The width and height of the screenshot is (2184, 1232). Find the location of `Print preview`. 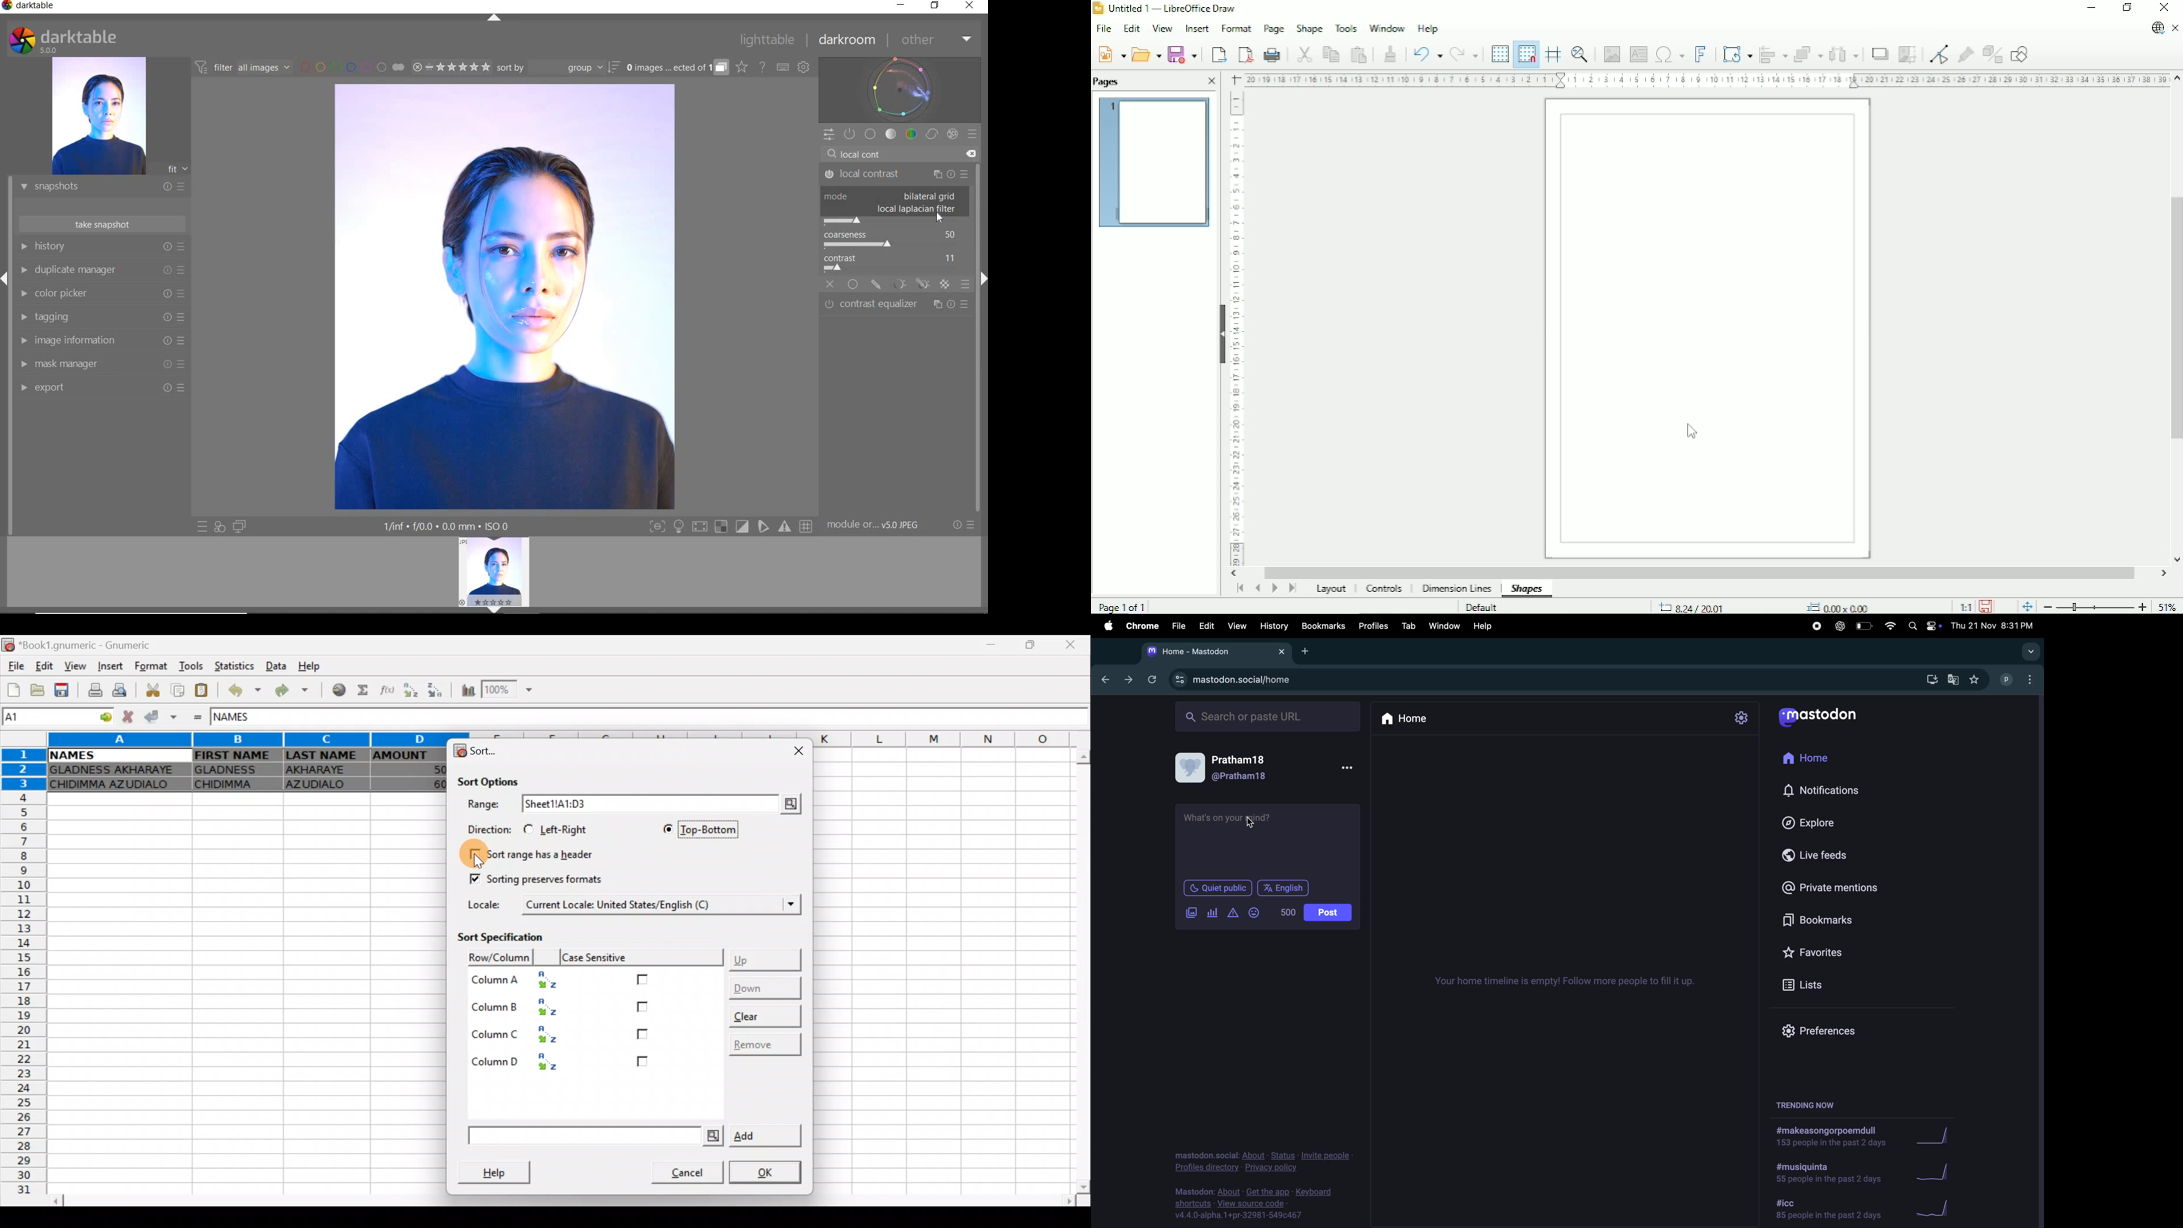

Print preview is located at coordinates (122, 689).